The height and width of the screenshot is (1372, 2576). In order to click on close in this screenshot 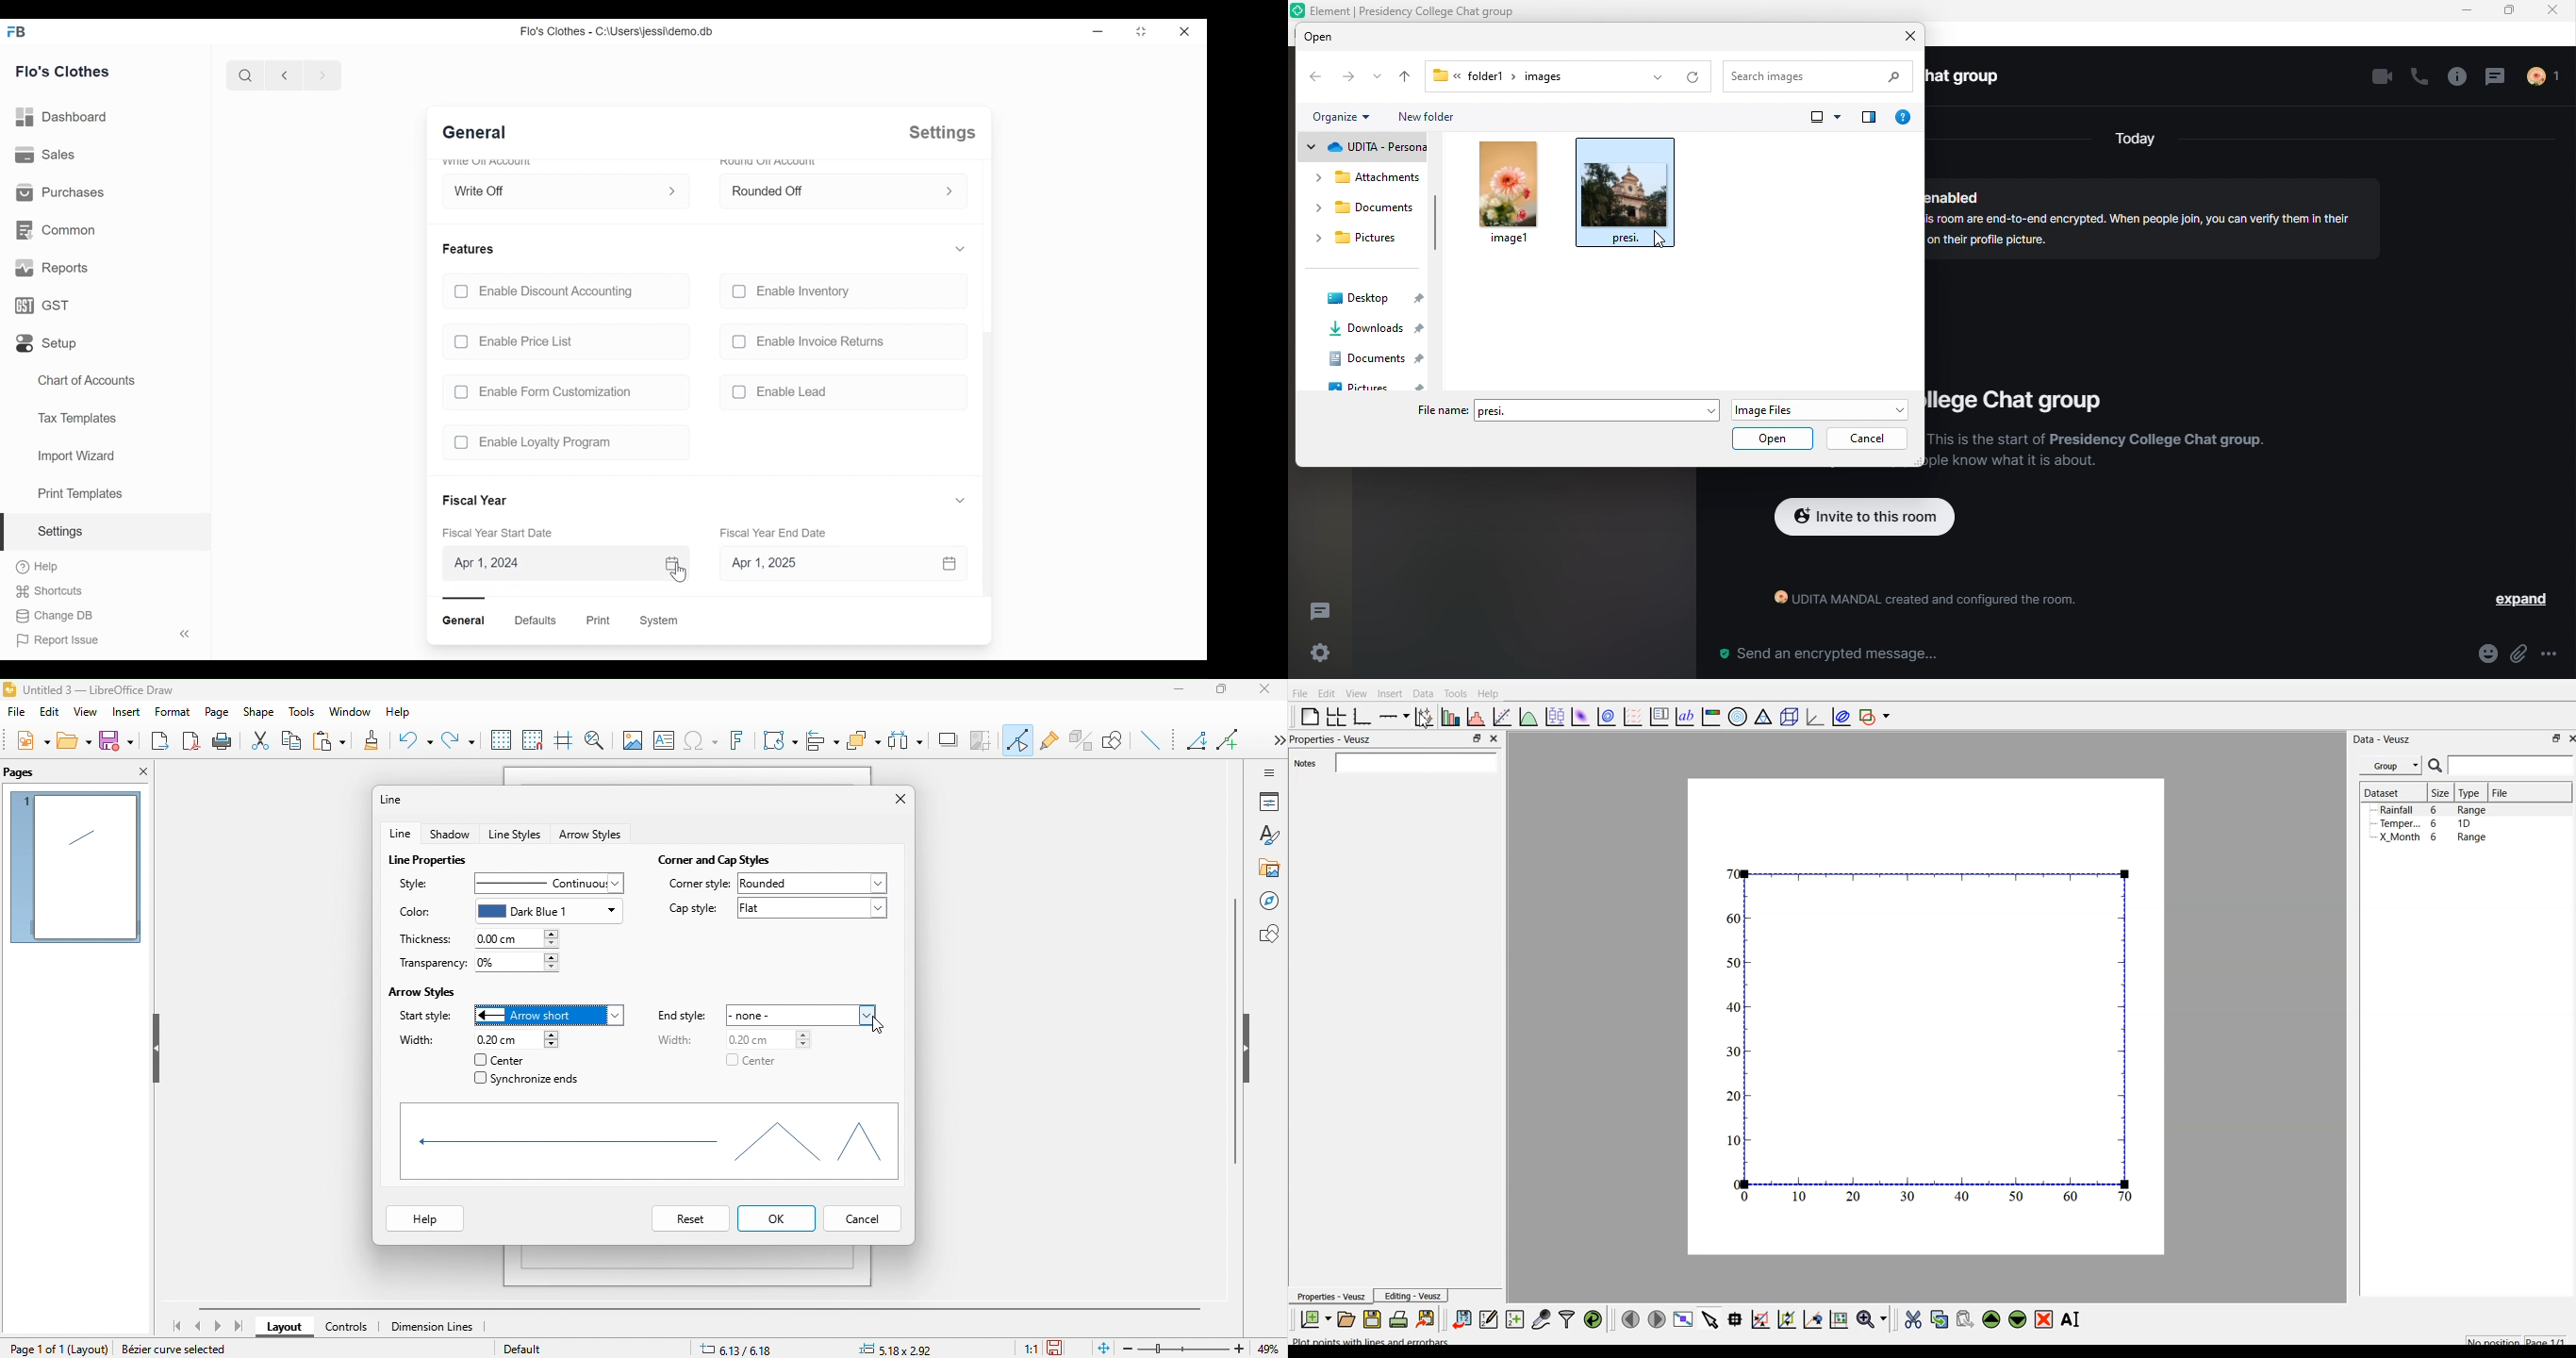, I will do `click(1270, 693)`.